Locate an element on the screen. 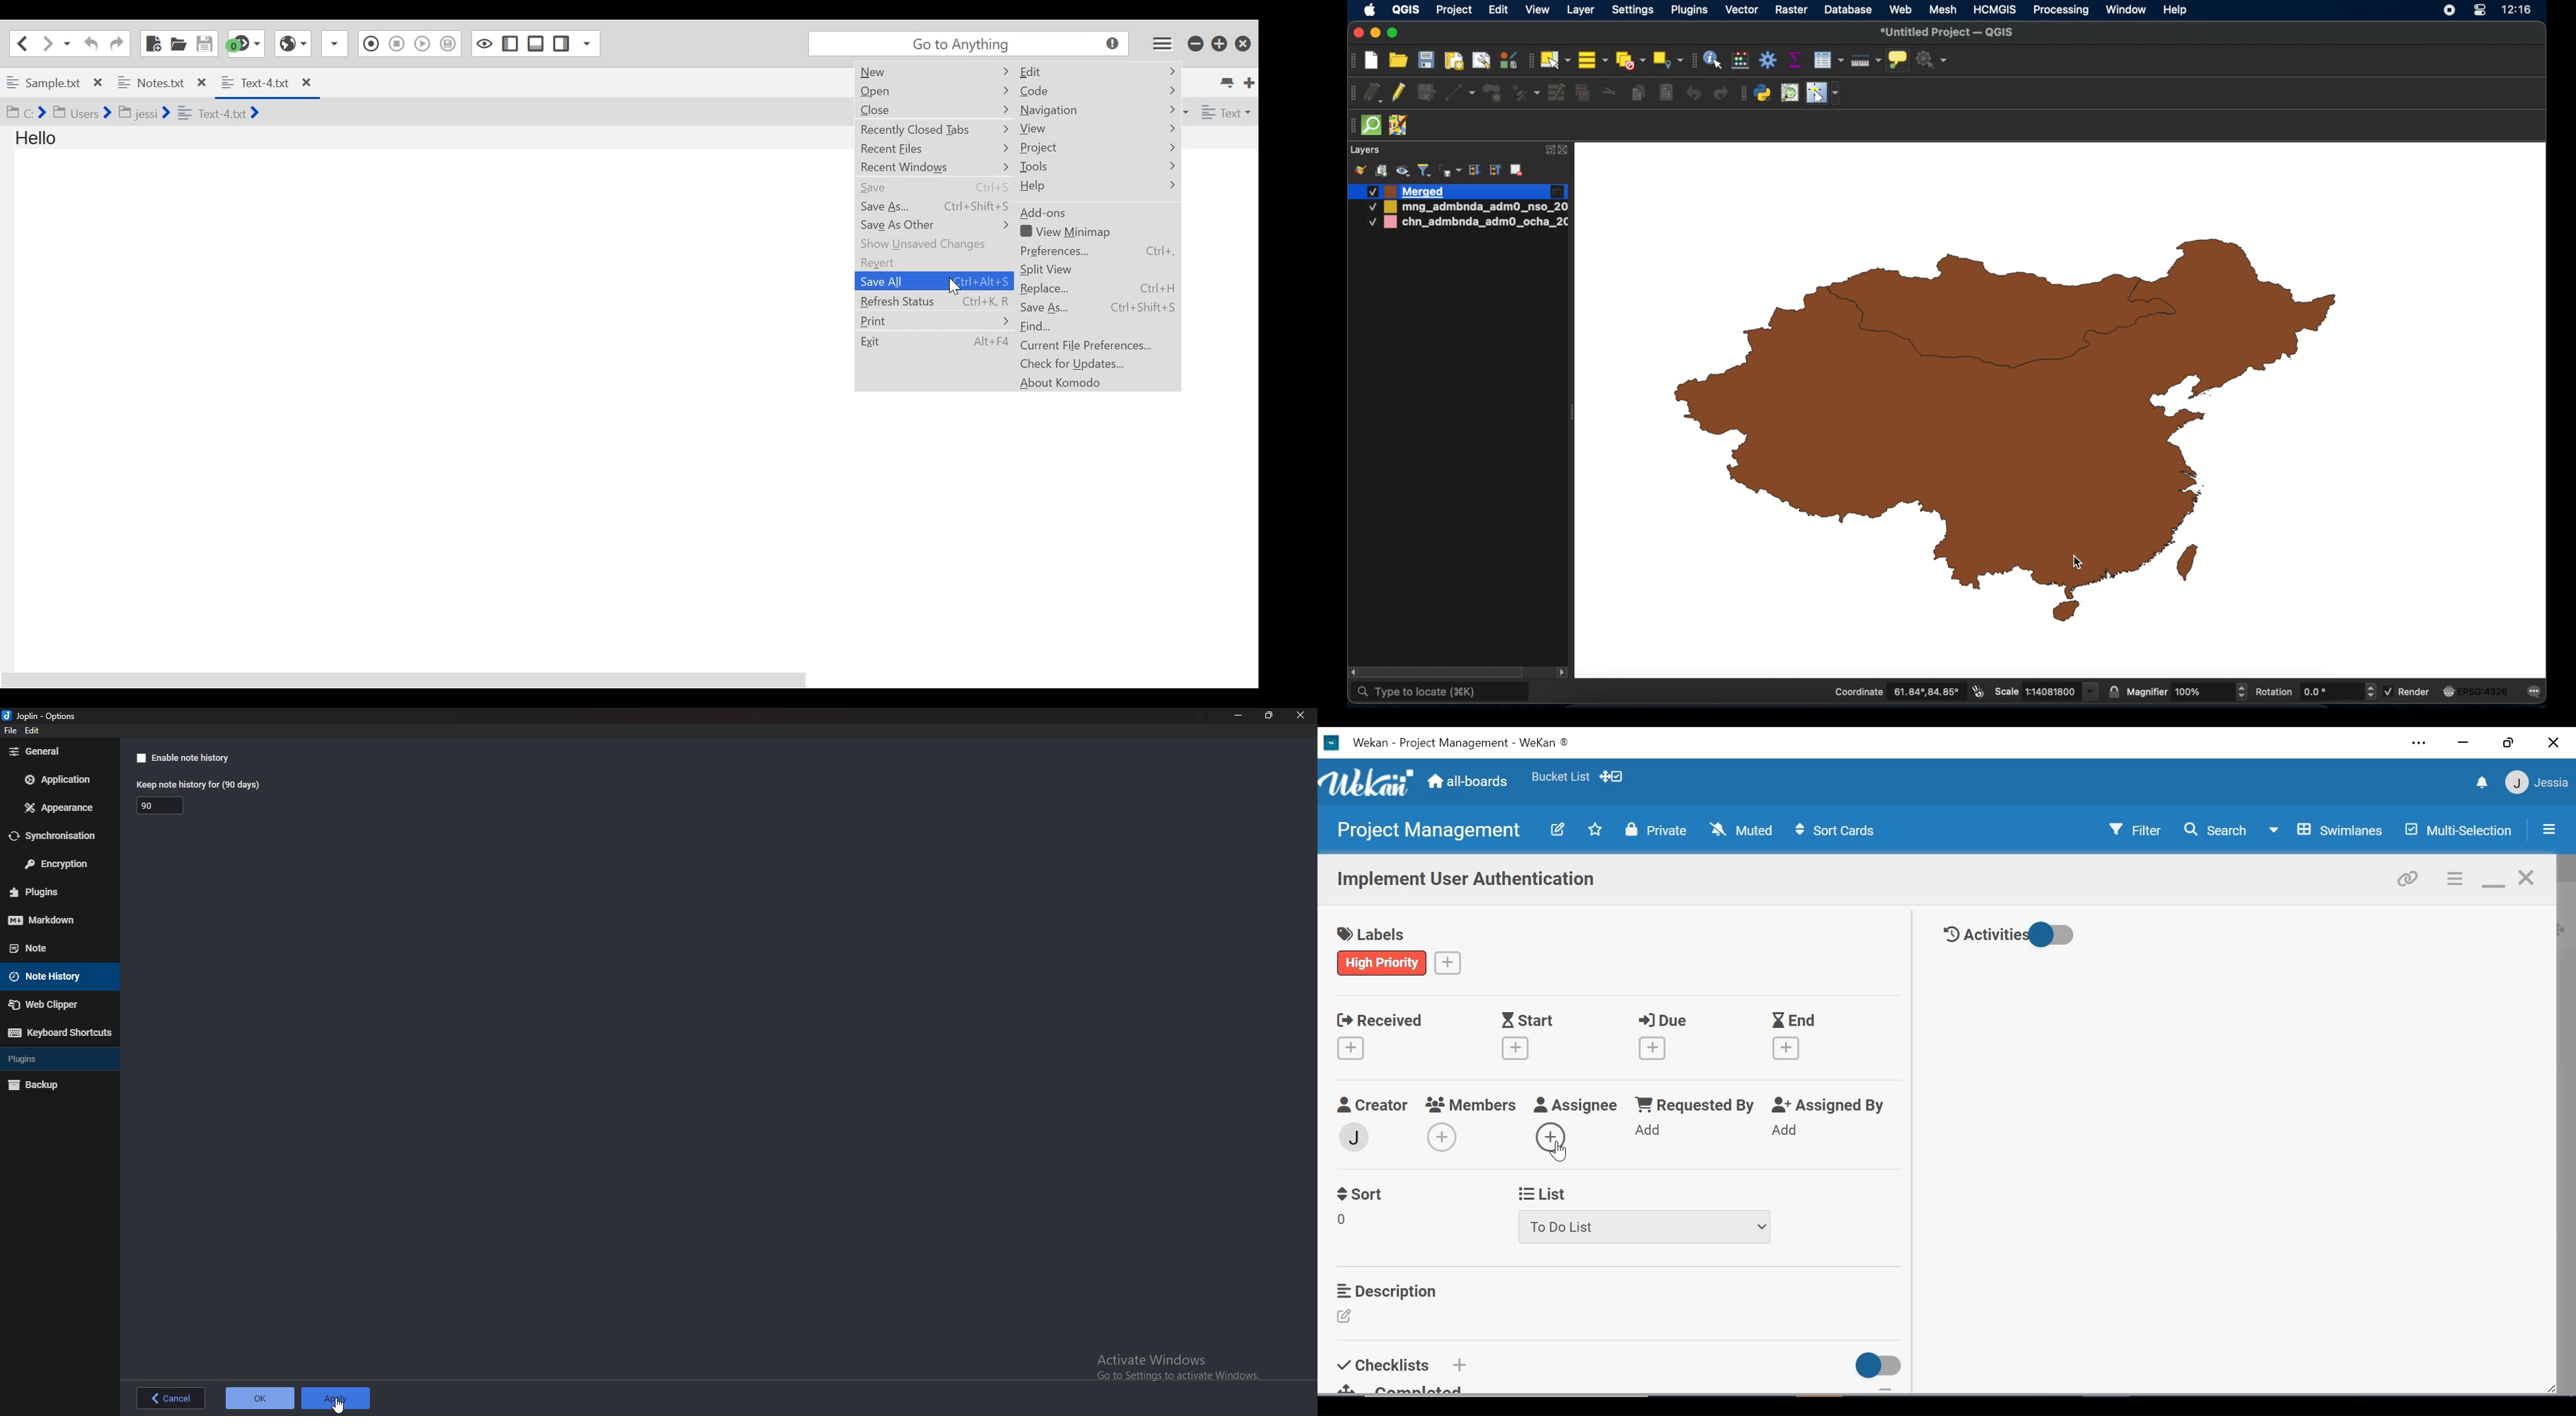 Image resolution: width=2576 pixels, height=1428 pixels. edit is located at coordinates (34, 731).